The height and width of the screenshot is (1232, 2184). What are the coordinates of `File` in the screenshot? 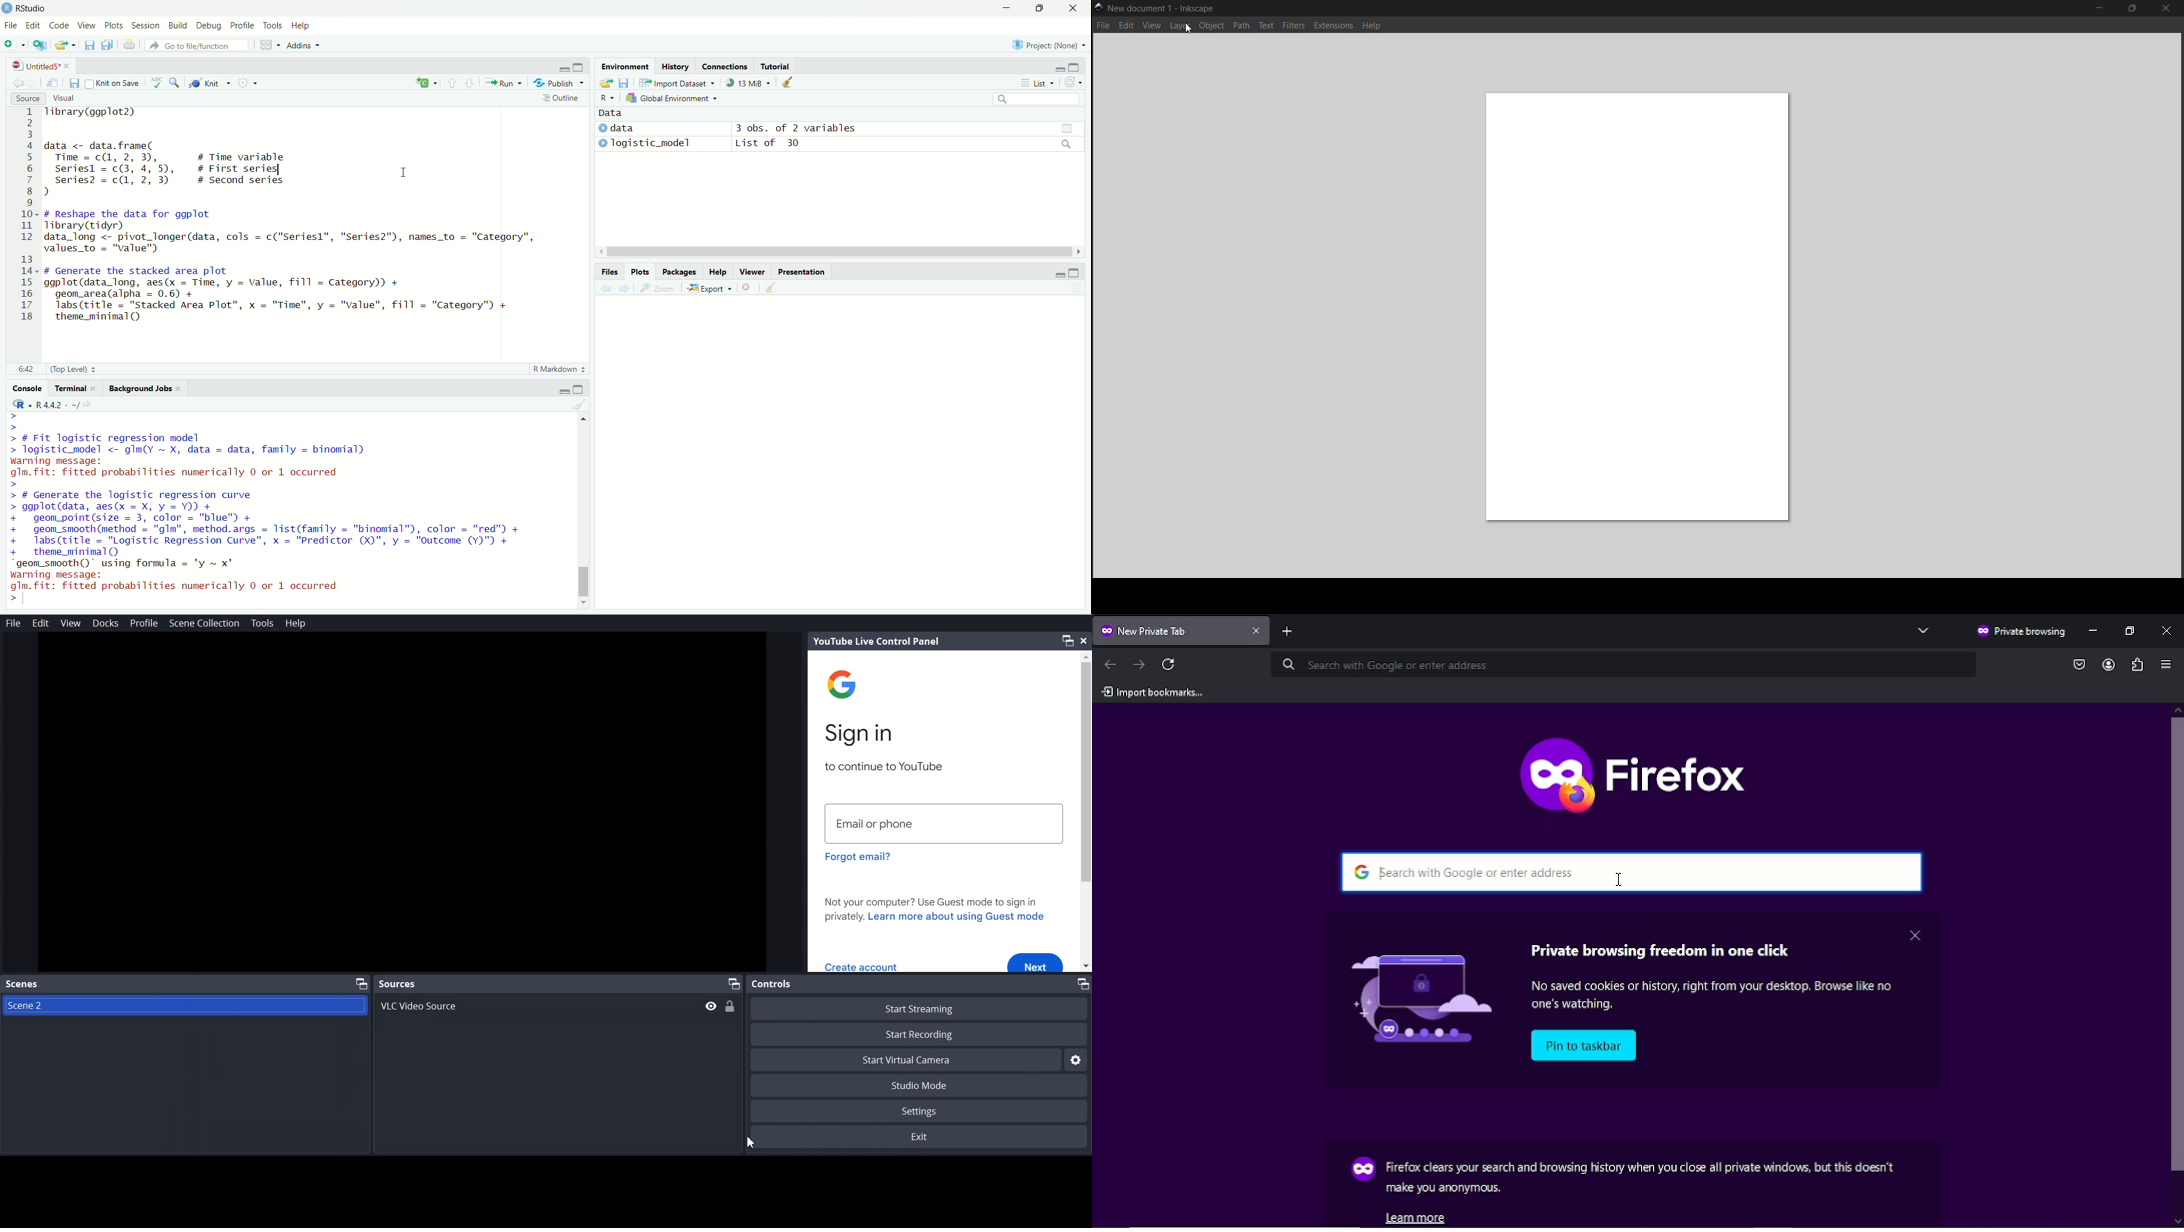 It's located at (15, 623).